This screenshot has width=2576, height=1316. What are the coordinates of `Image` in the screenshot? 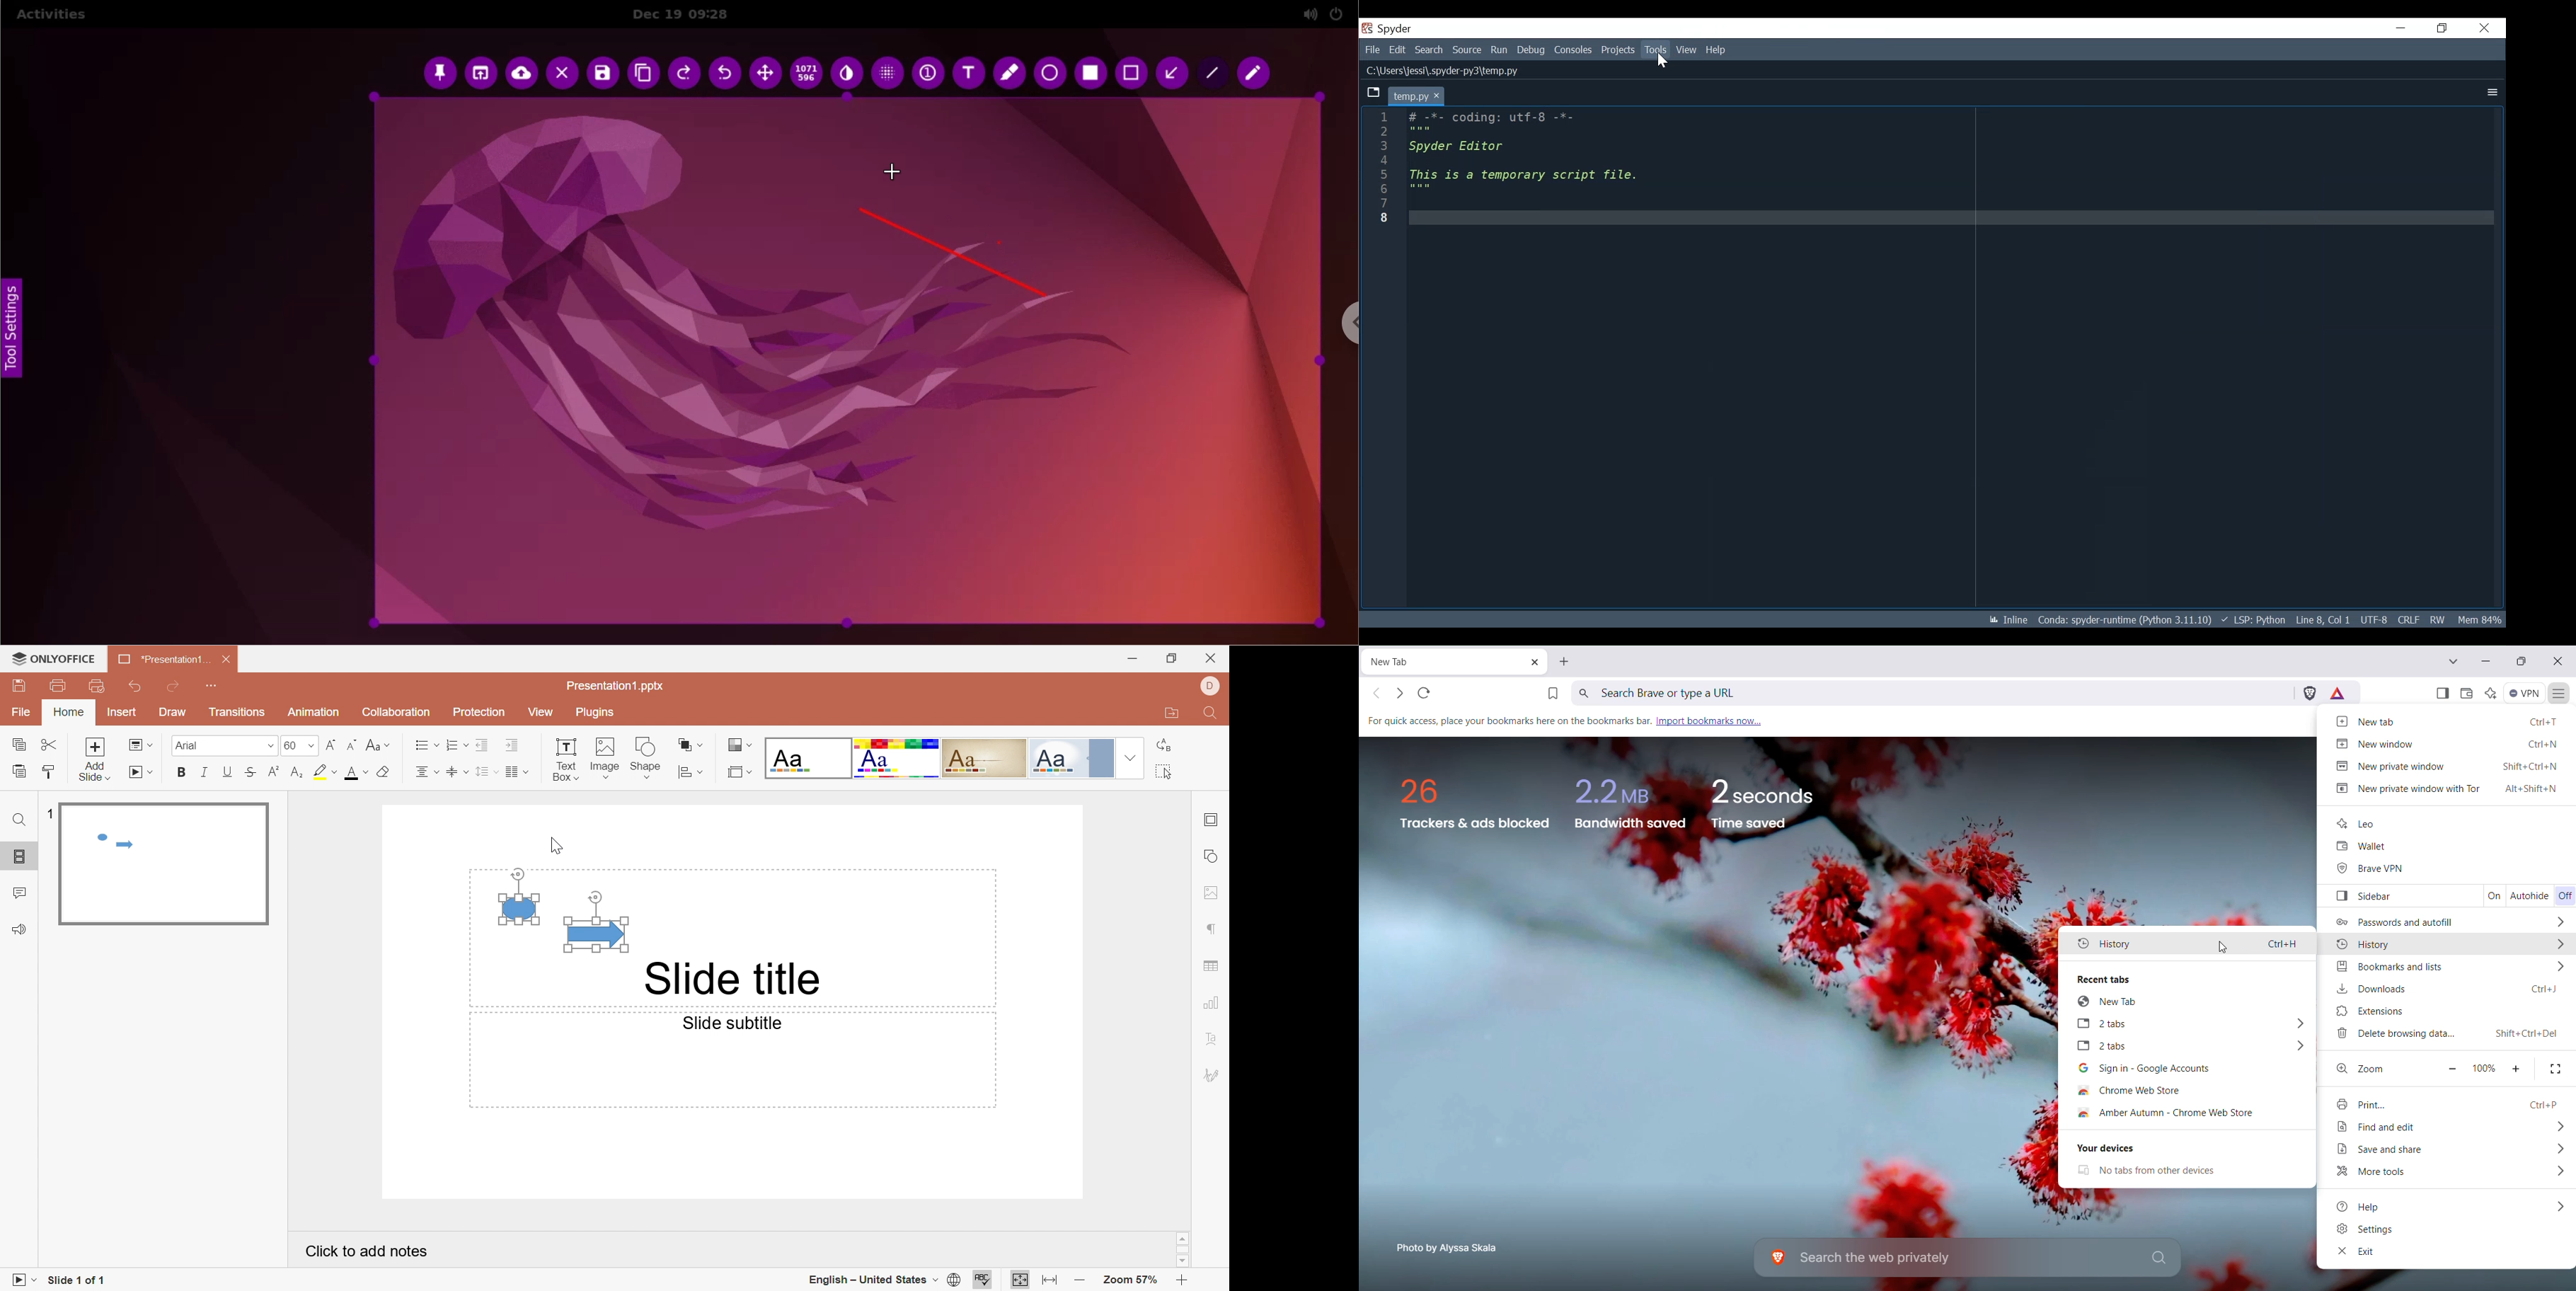 It's located at (606, 758).